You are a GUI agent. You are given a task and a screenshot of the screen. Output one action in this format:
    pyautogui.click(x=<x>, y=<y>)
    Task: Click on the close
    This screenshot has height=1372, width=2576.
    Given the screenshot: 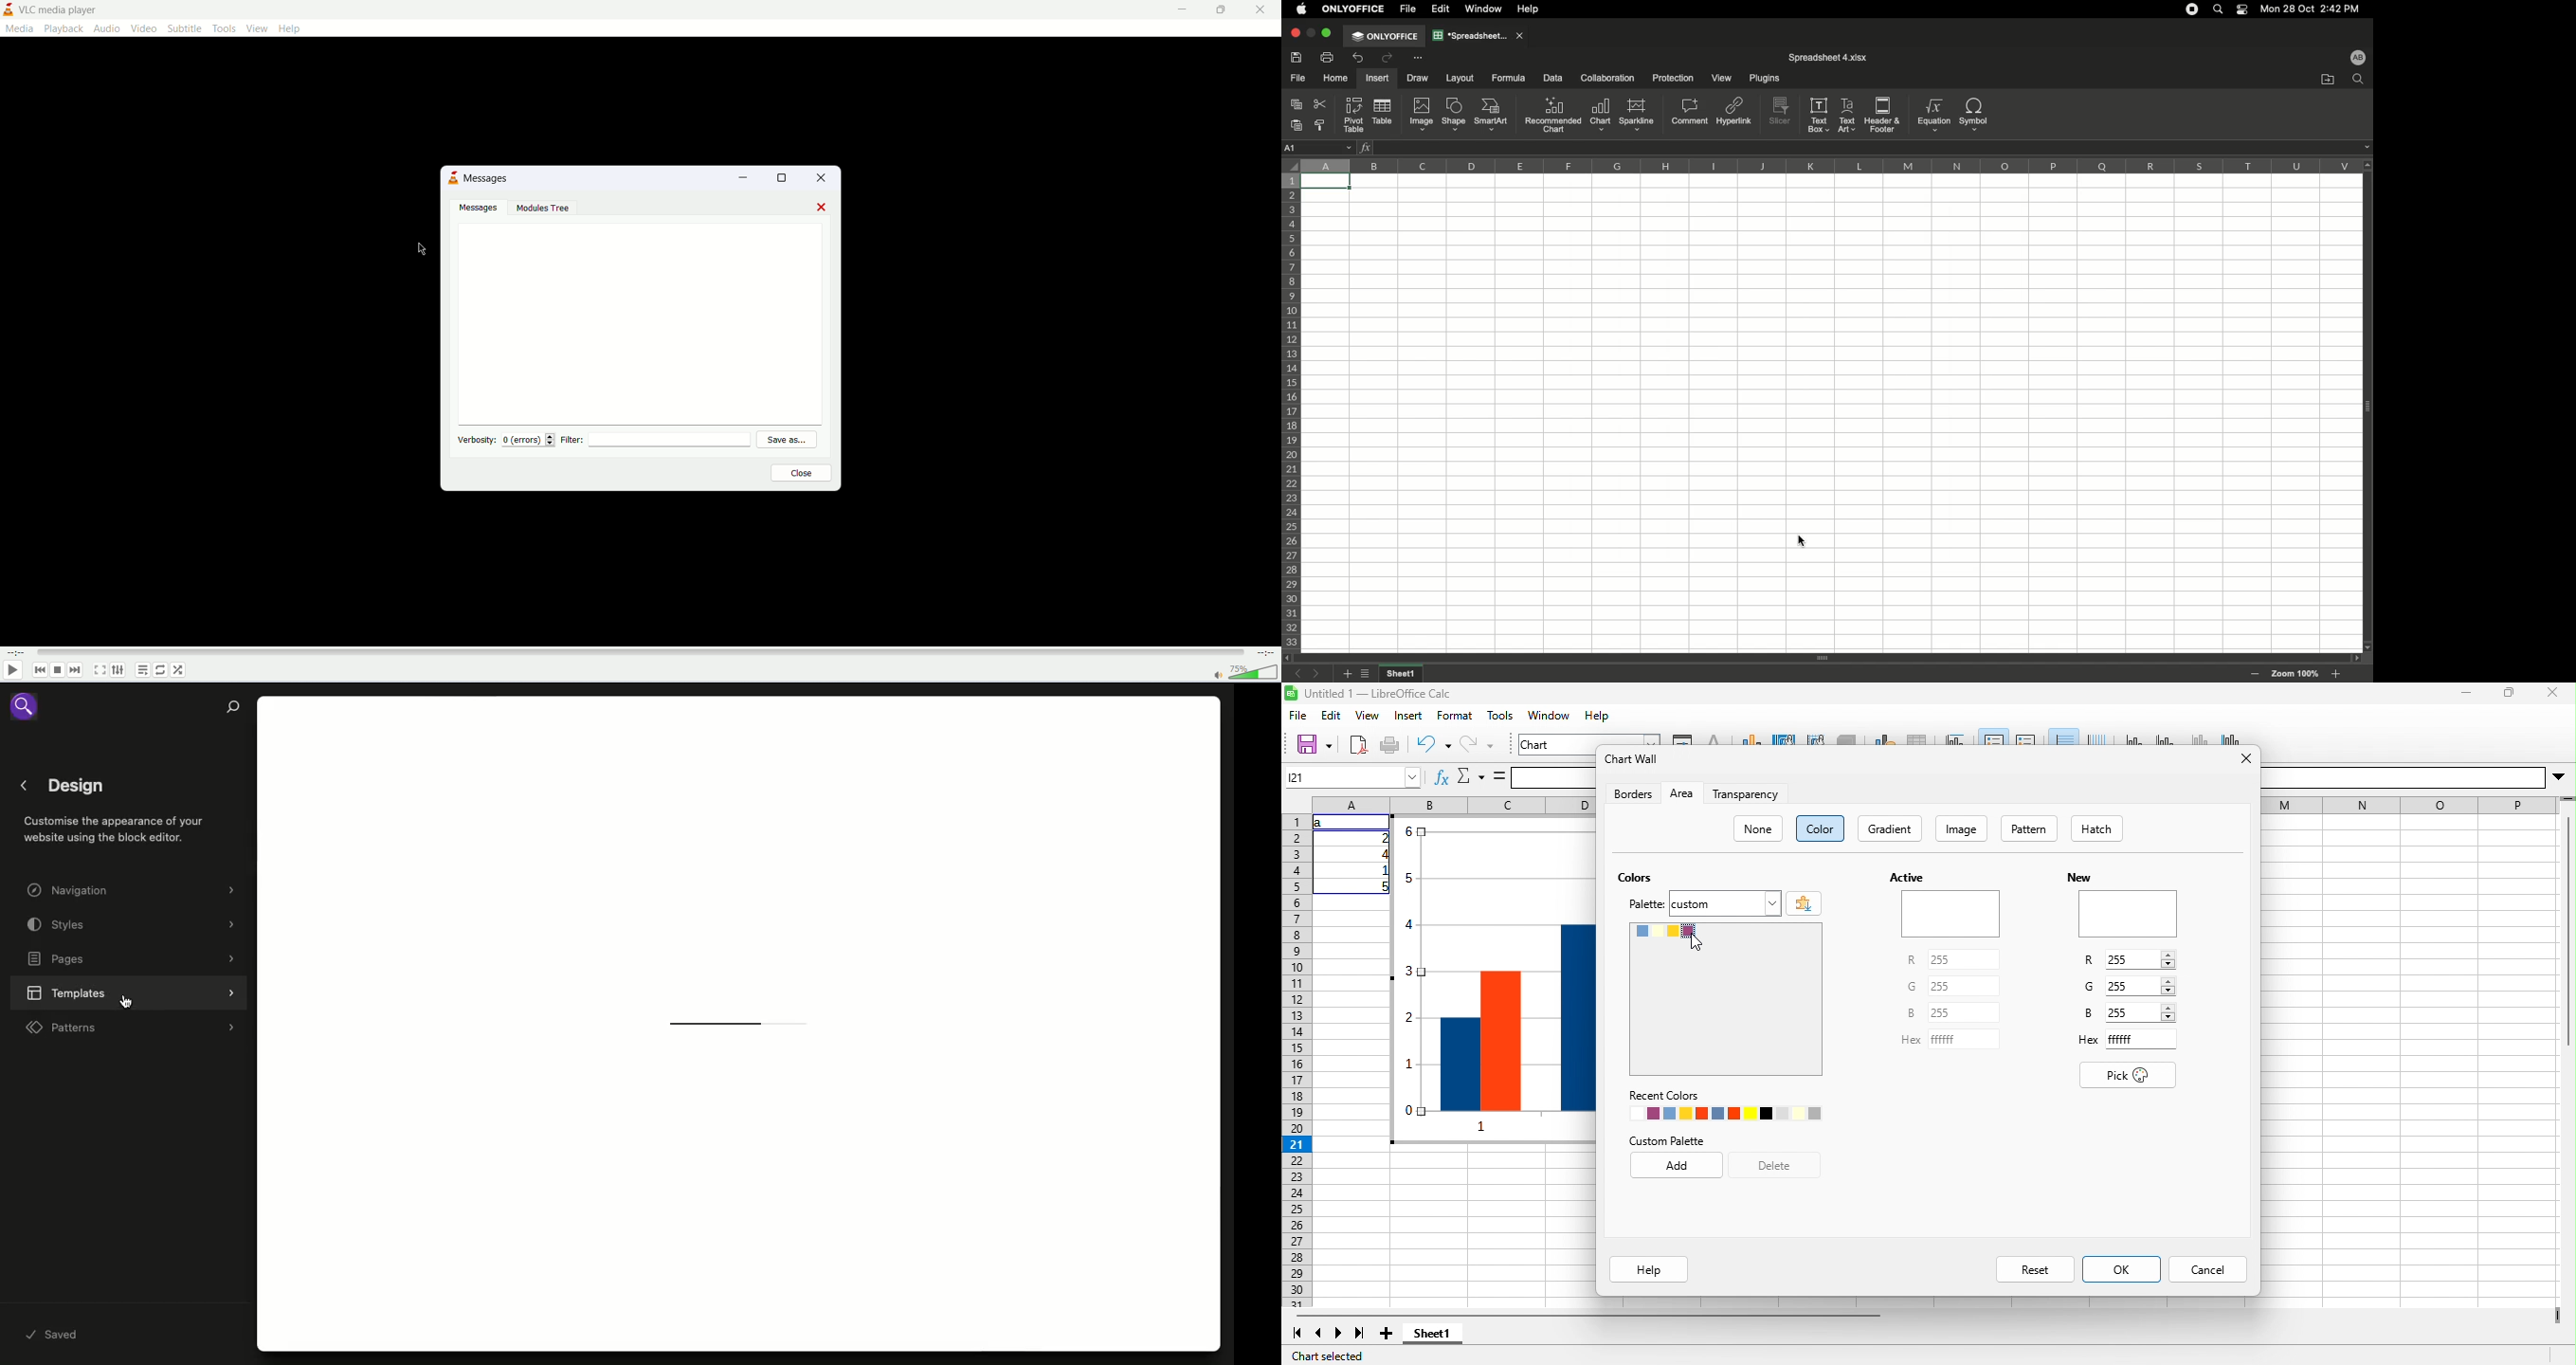 What is the action you would take?
    pyautogui.click(x=1521, y=36)
    